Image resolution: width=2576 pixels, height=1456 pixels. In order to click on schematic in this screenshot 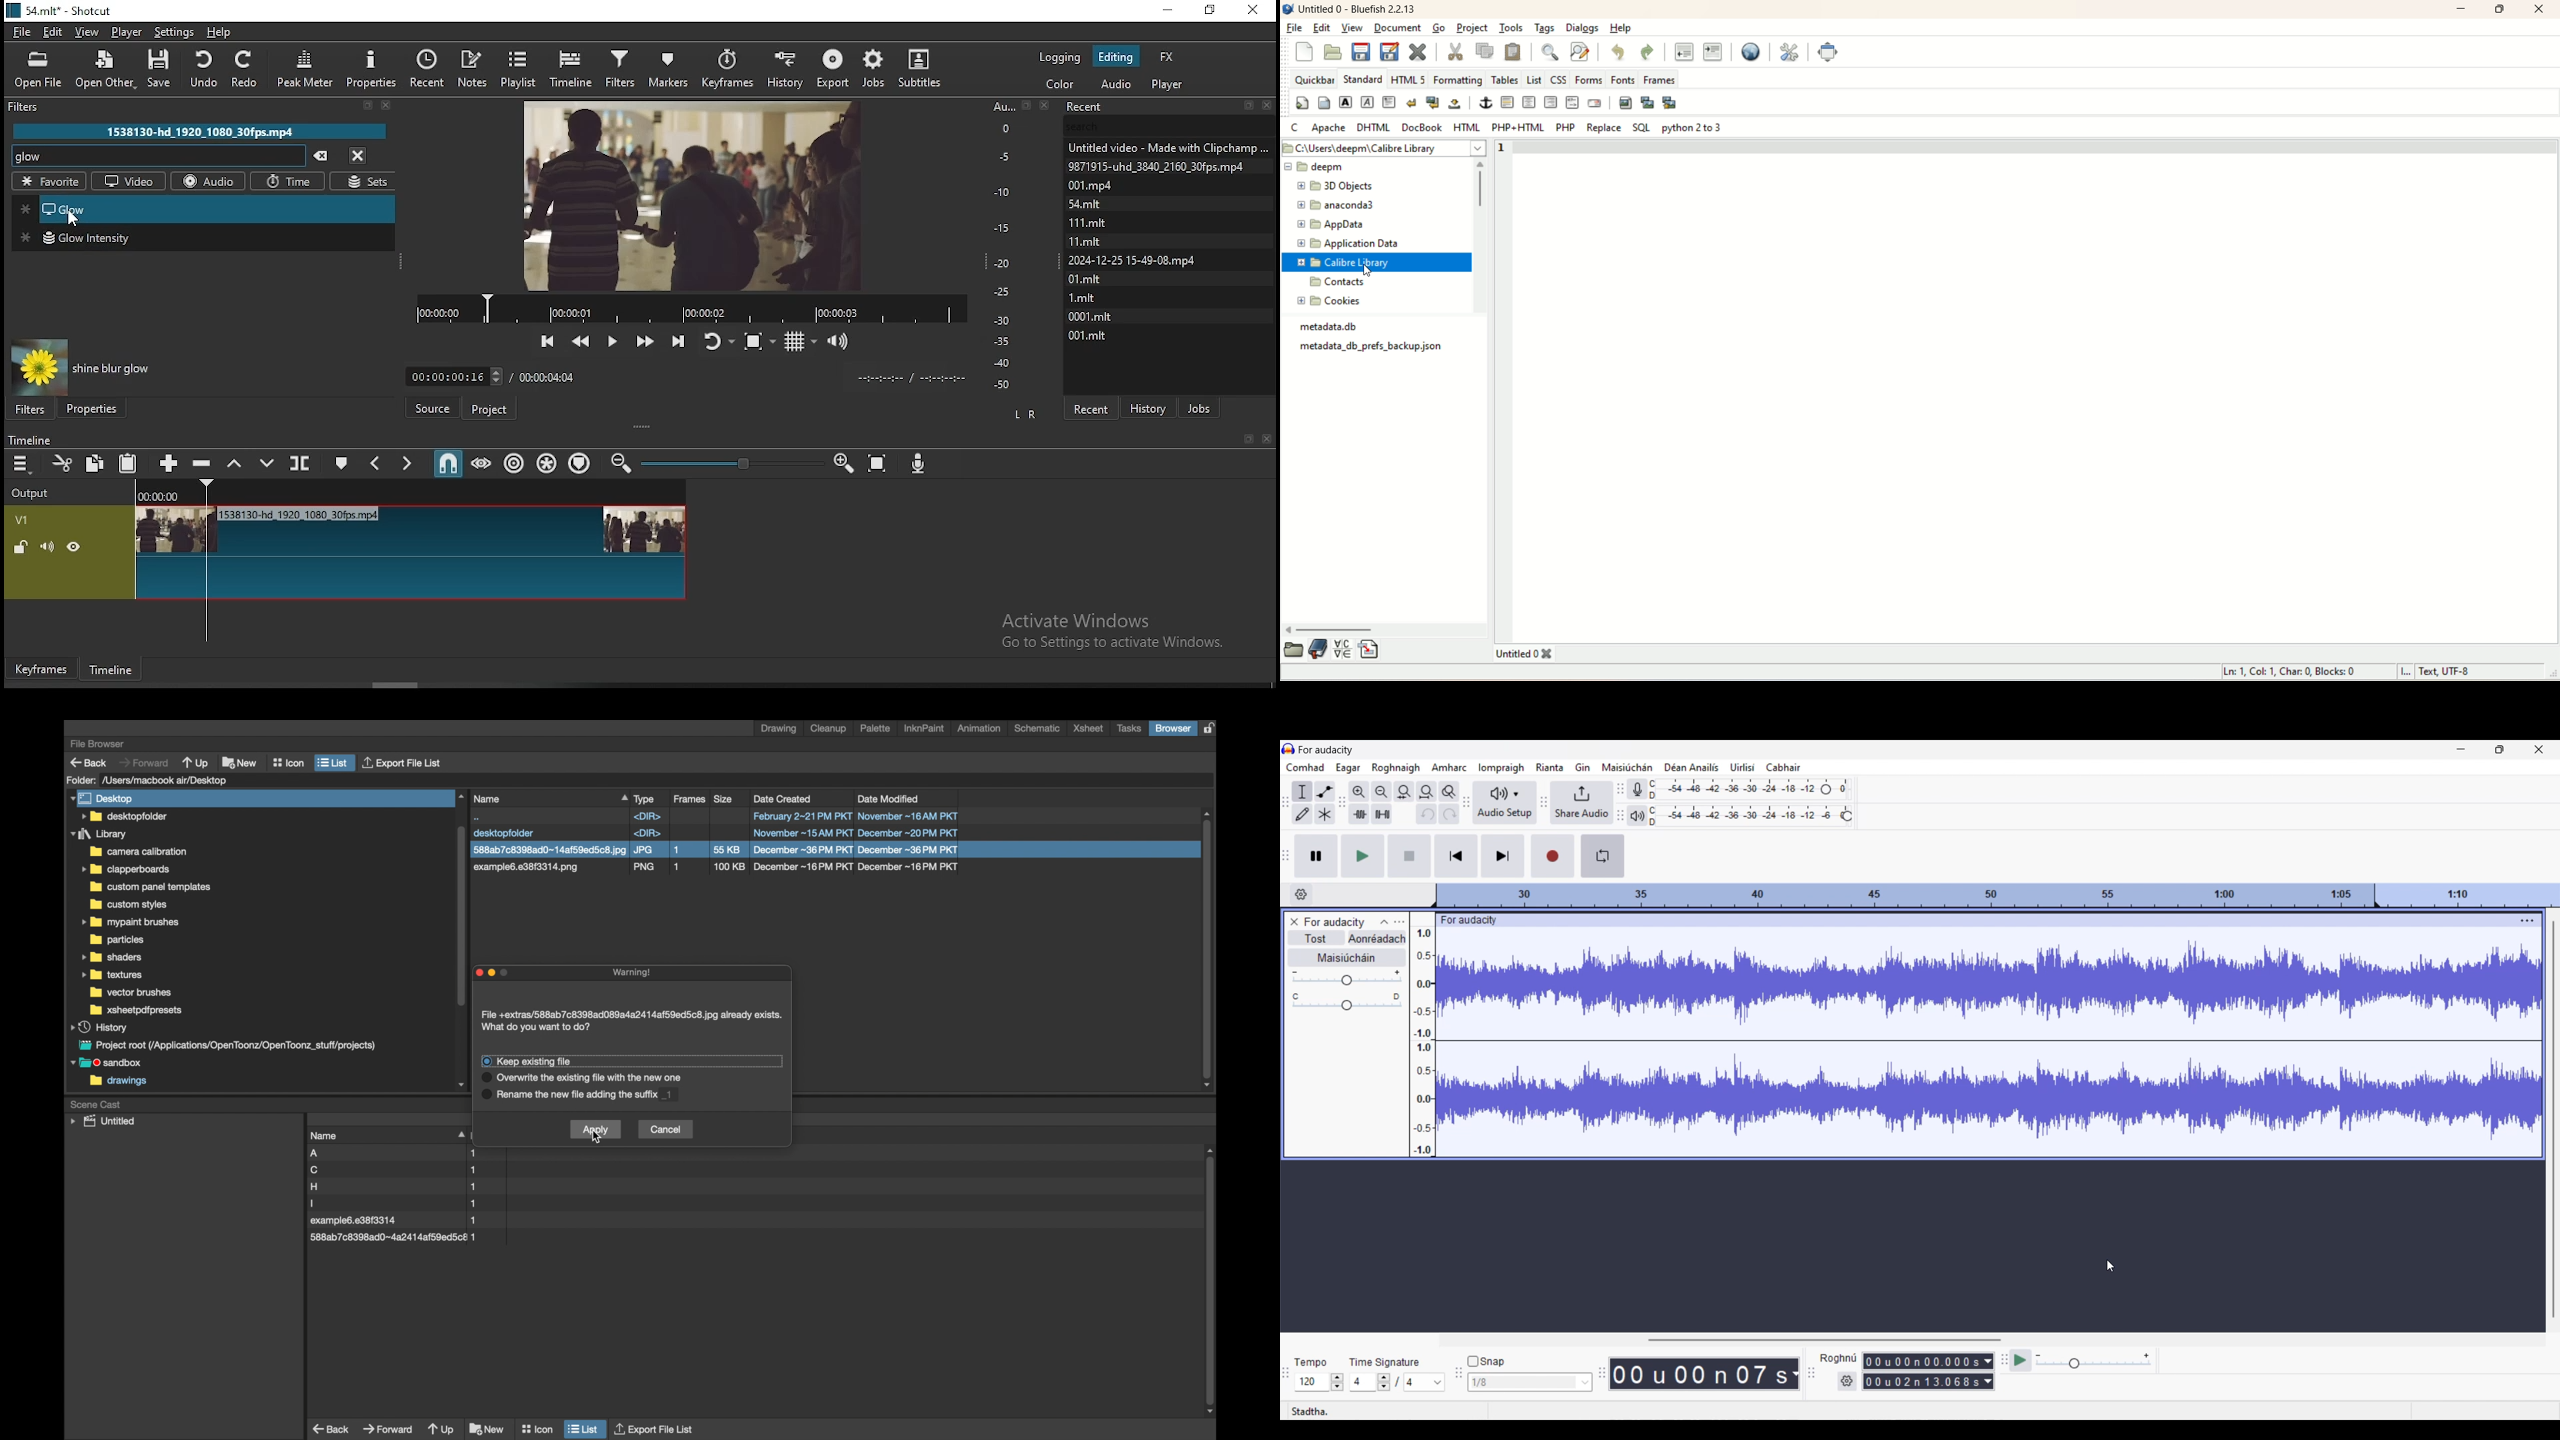, I will do `click(1037, 728)`.